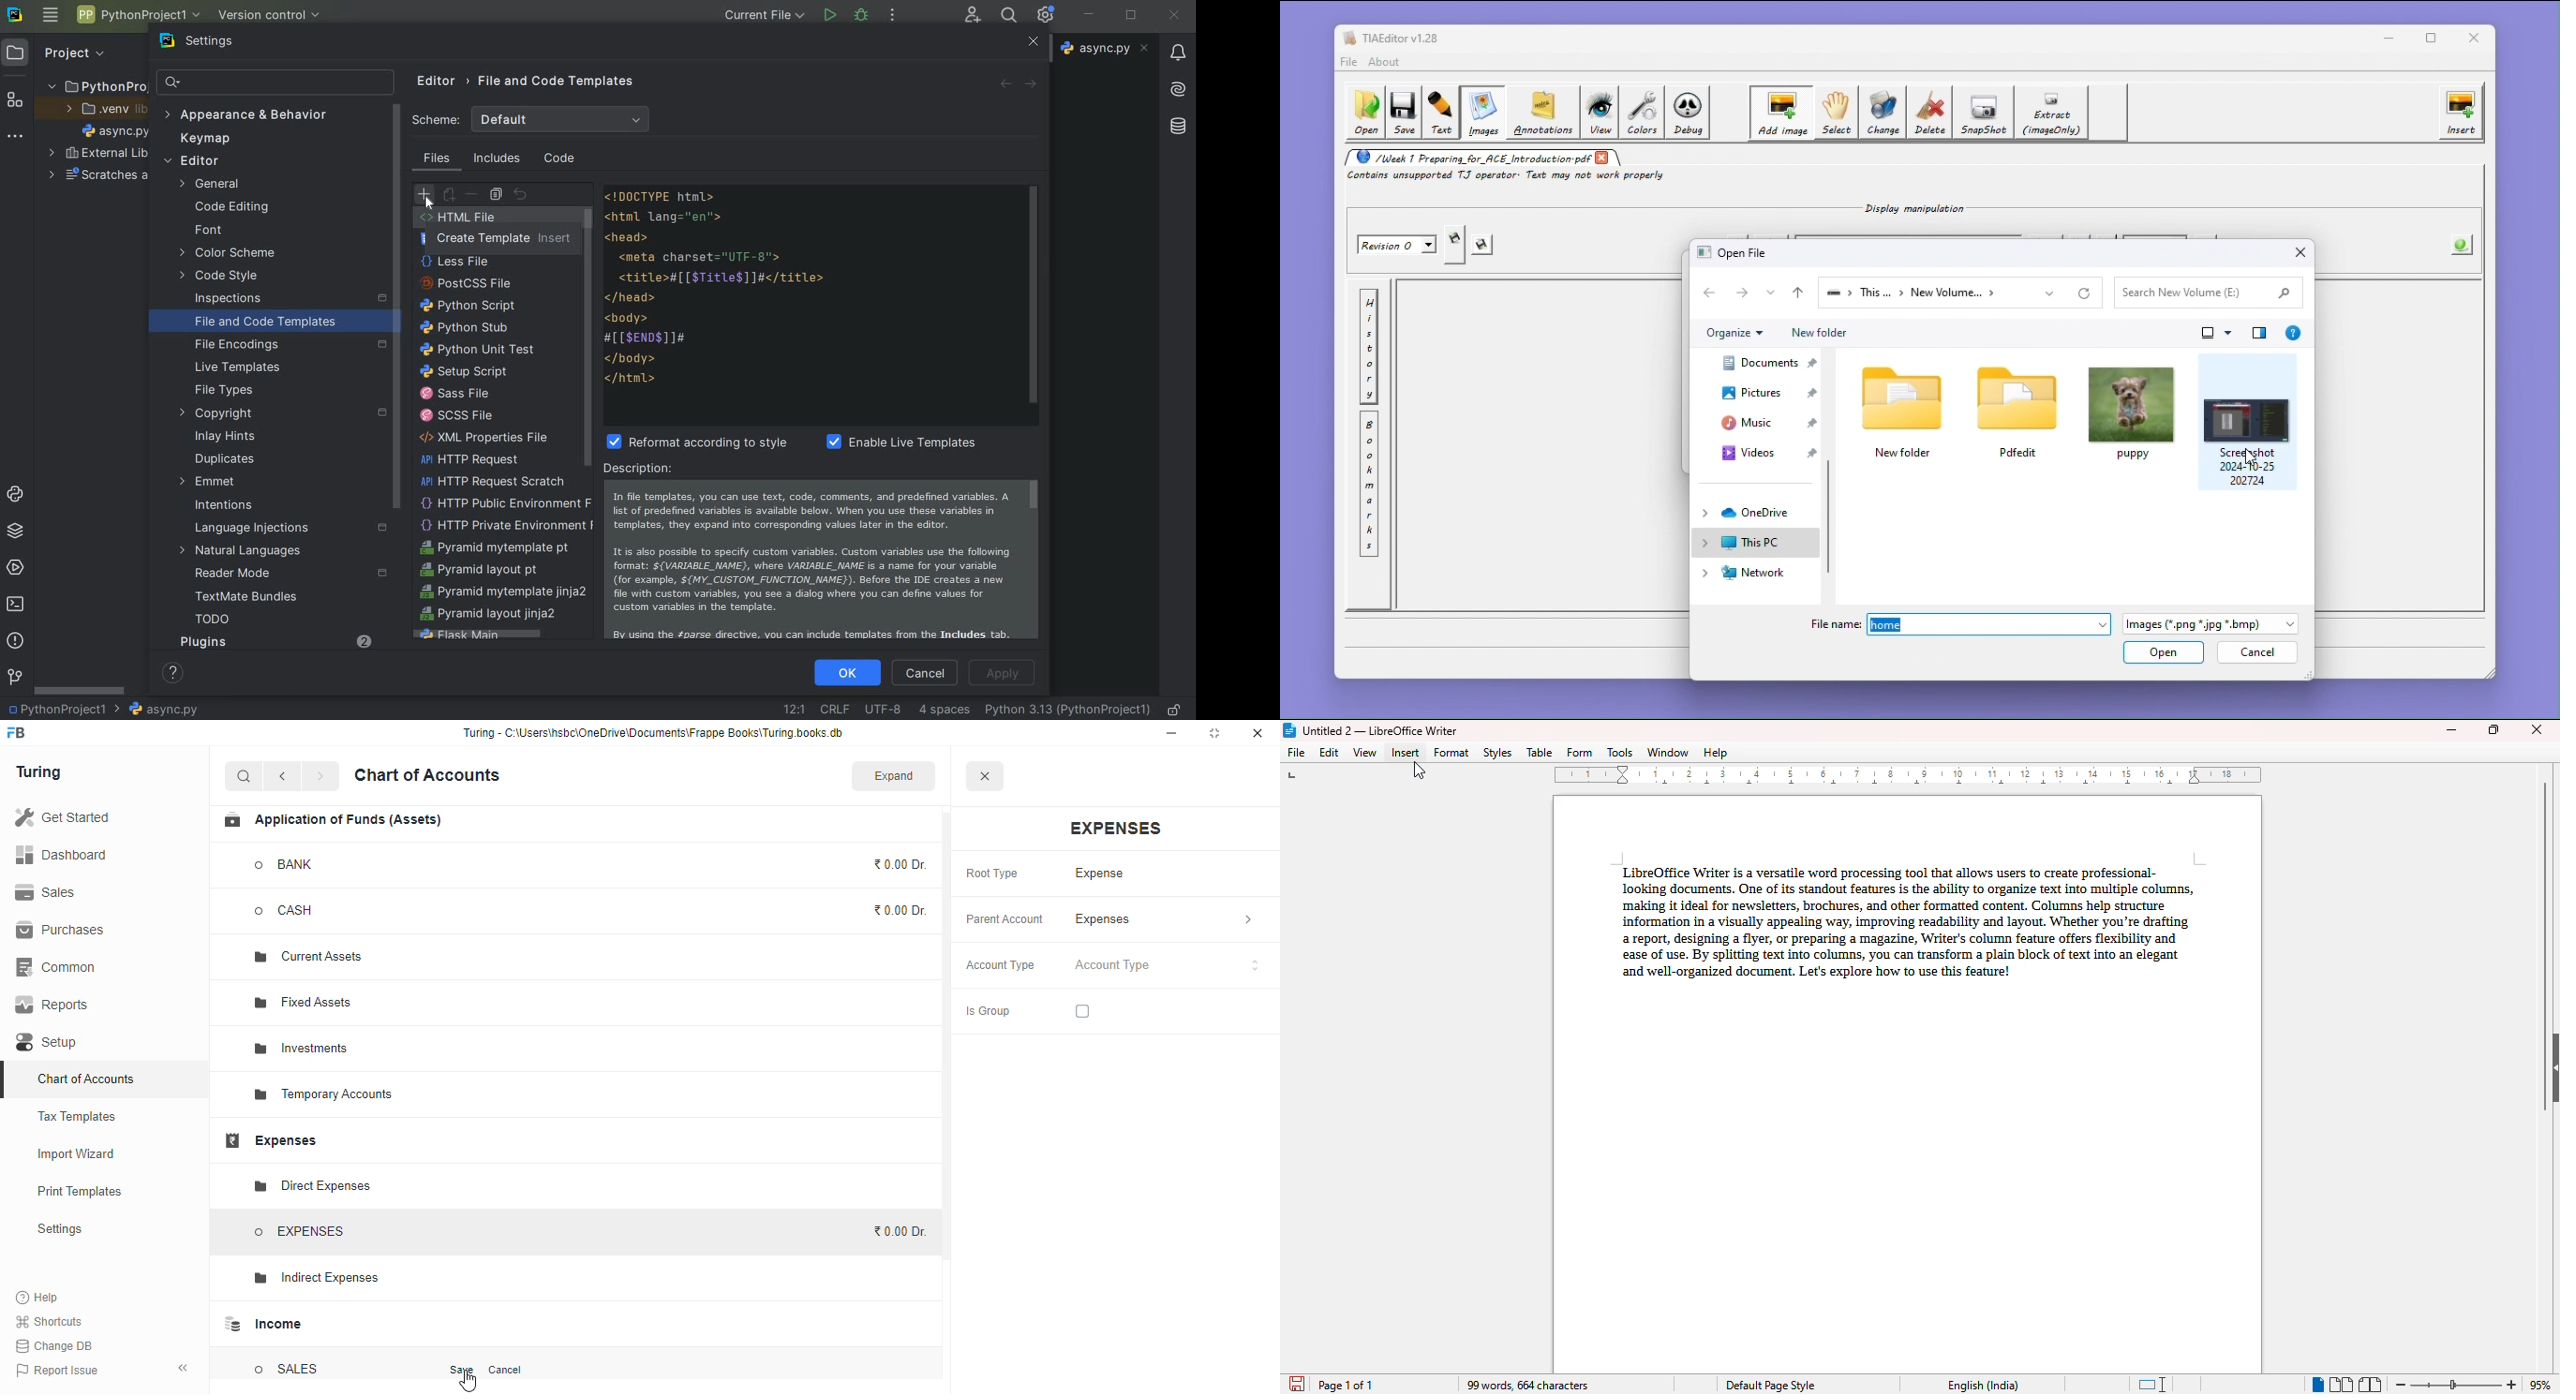  I want to click on root type, so click(992, 875).